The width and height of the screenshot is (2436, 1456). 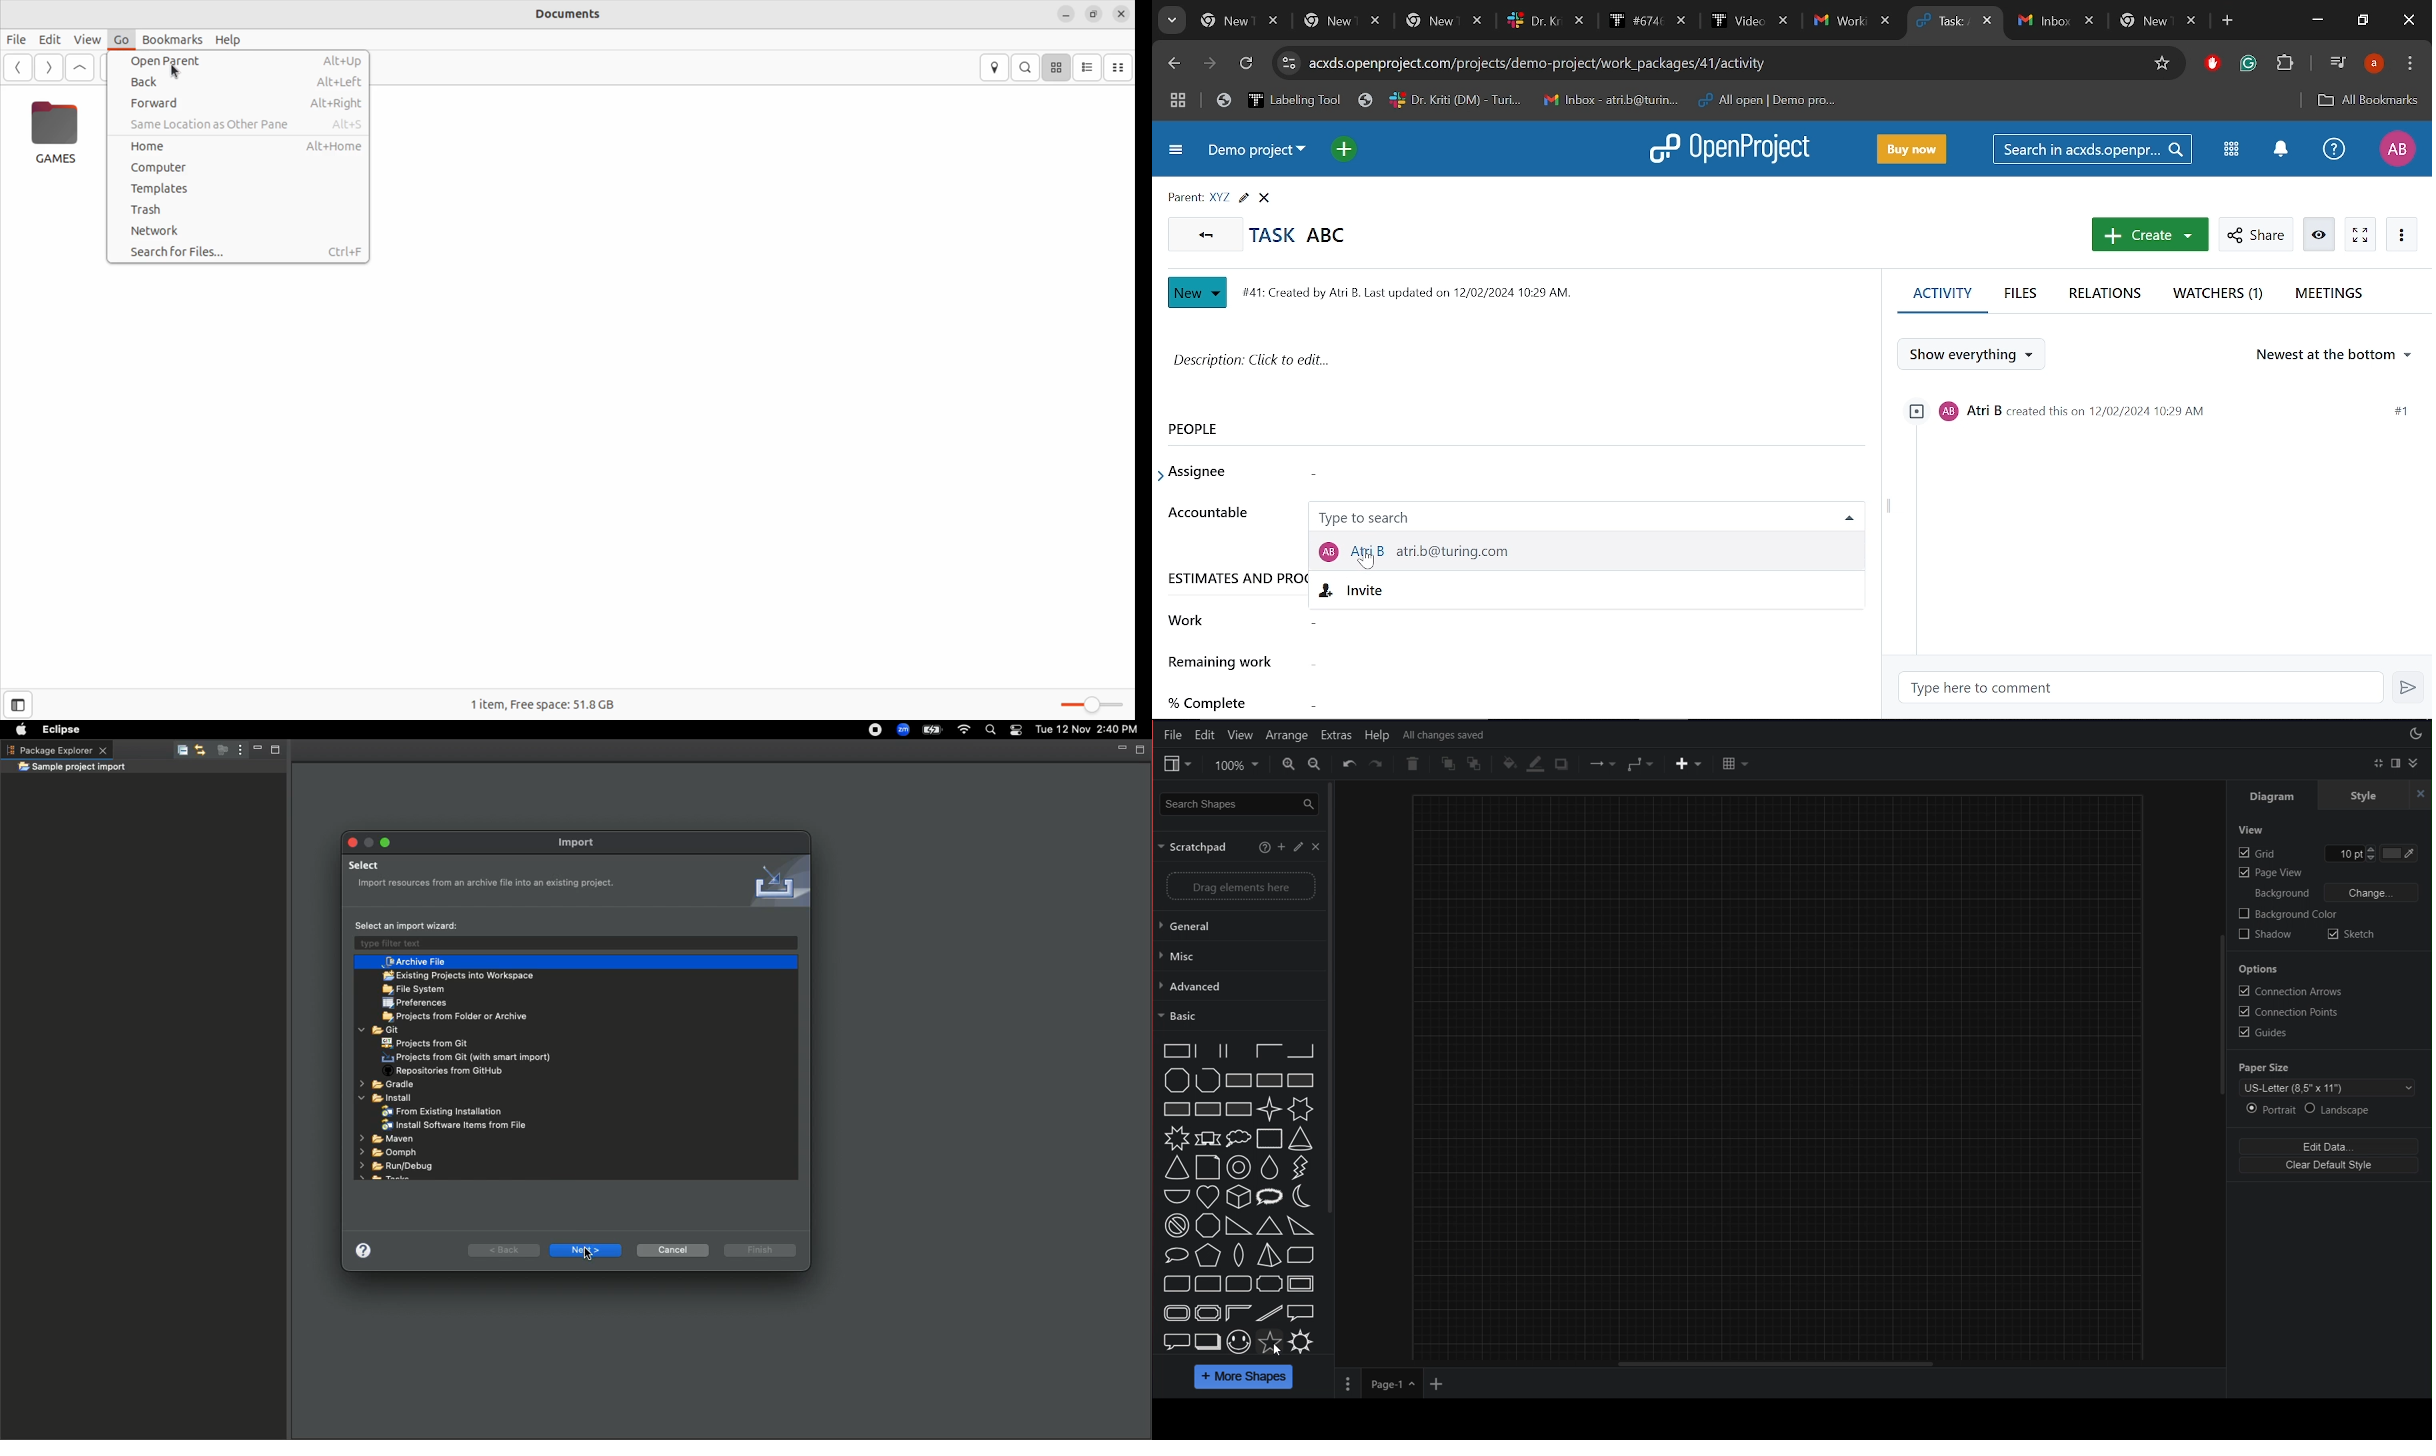 I want to click on General, so click(x=1237, y=926).